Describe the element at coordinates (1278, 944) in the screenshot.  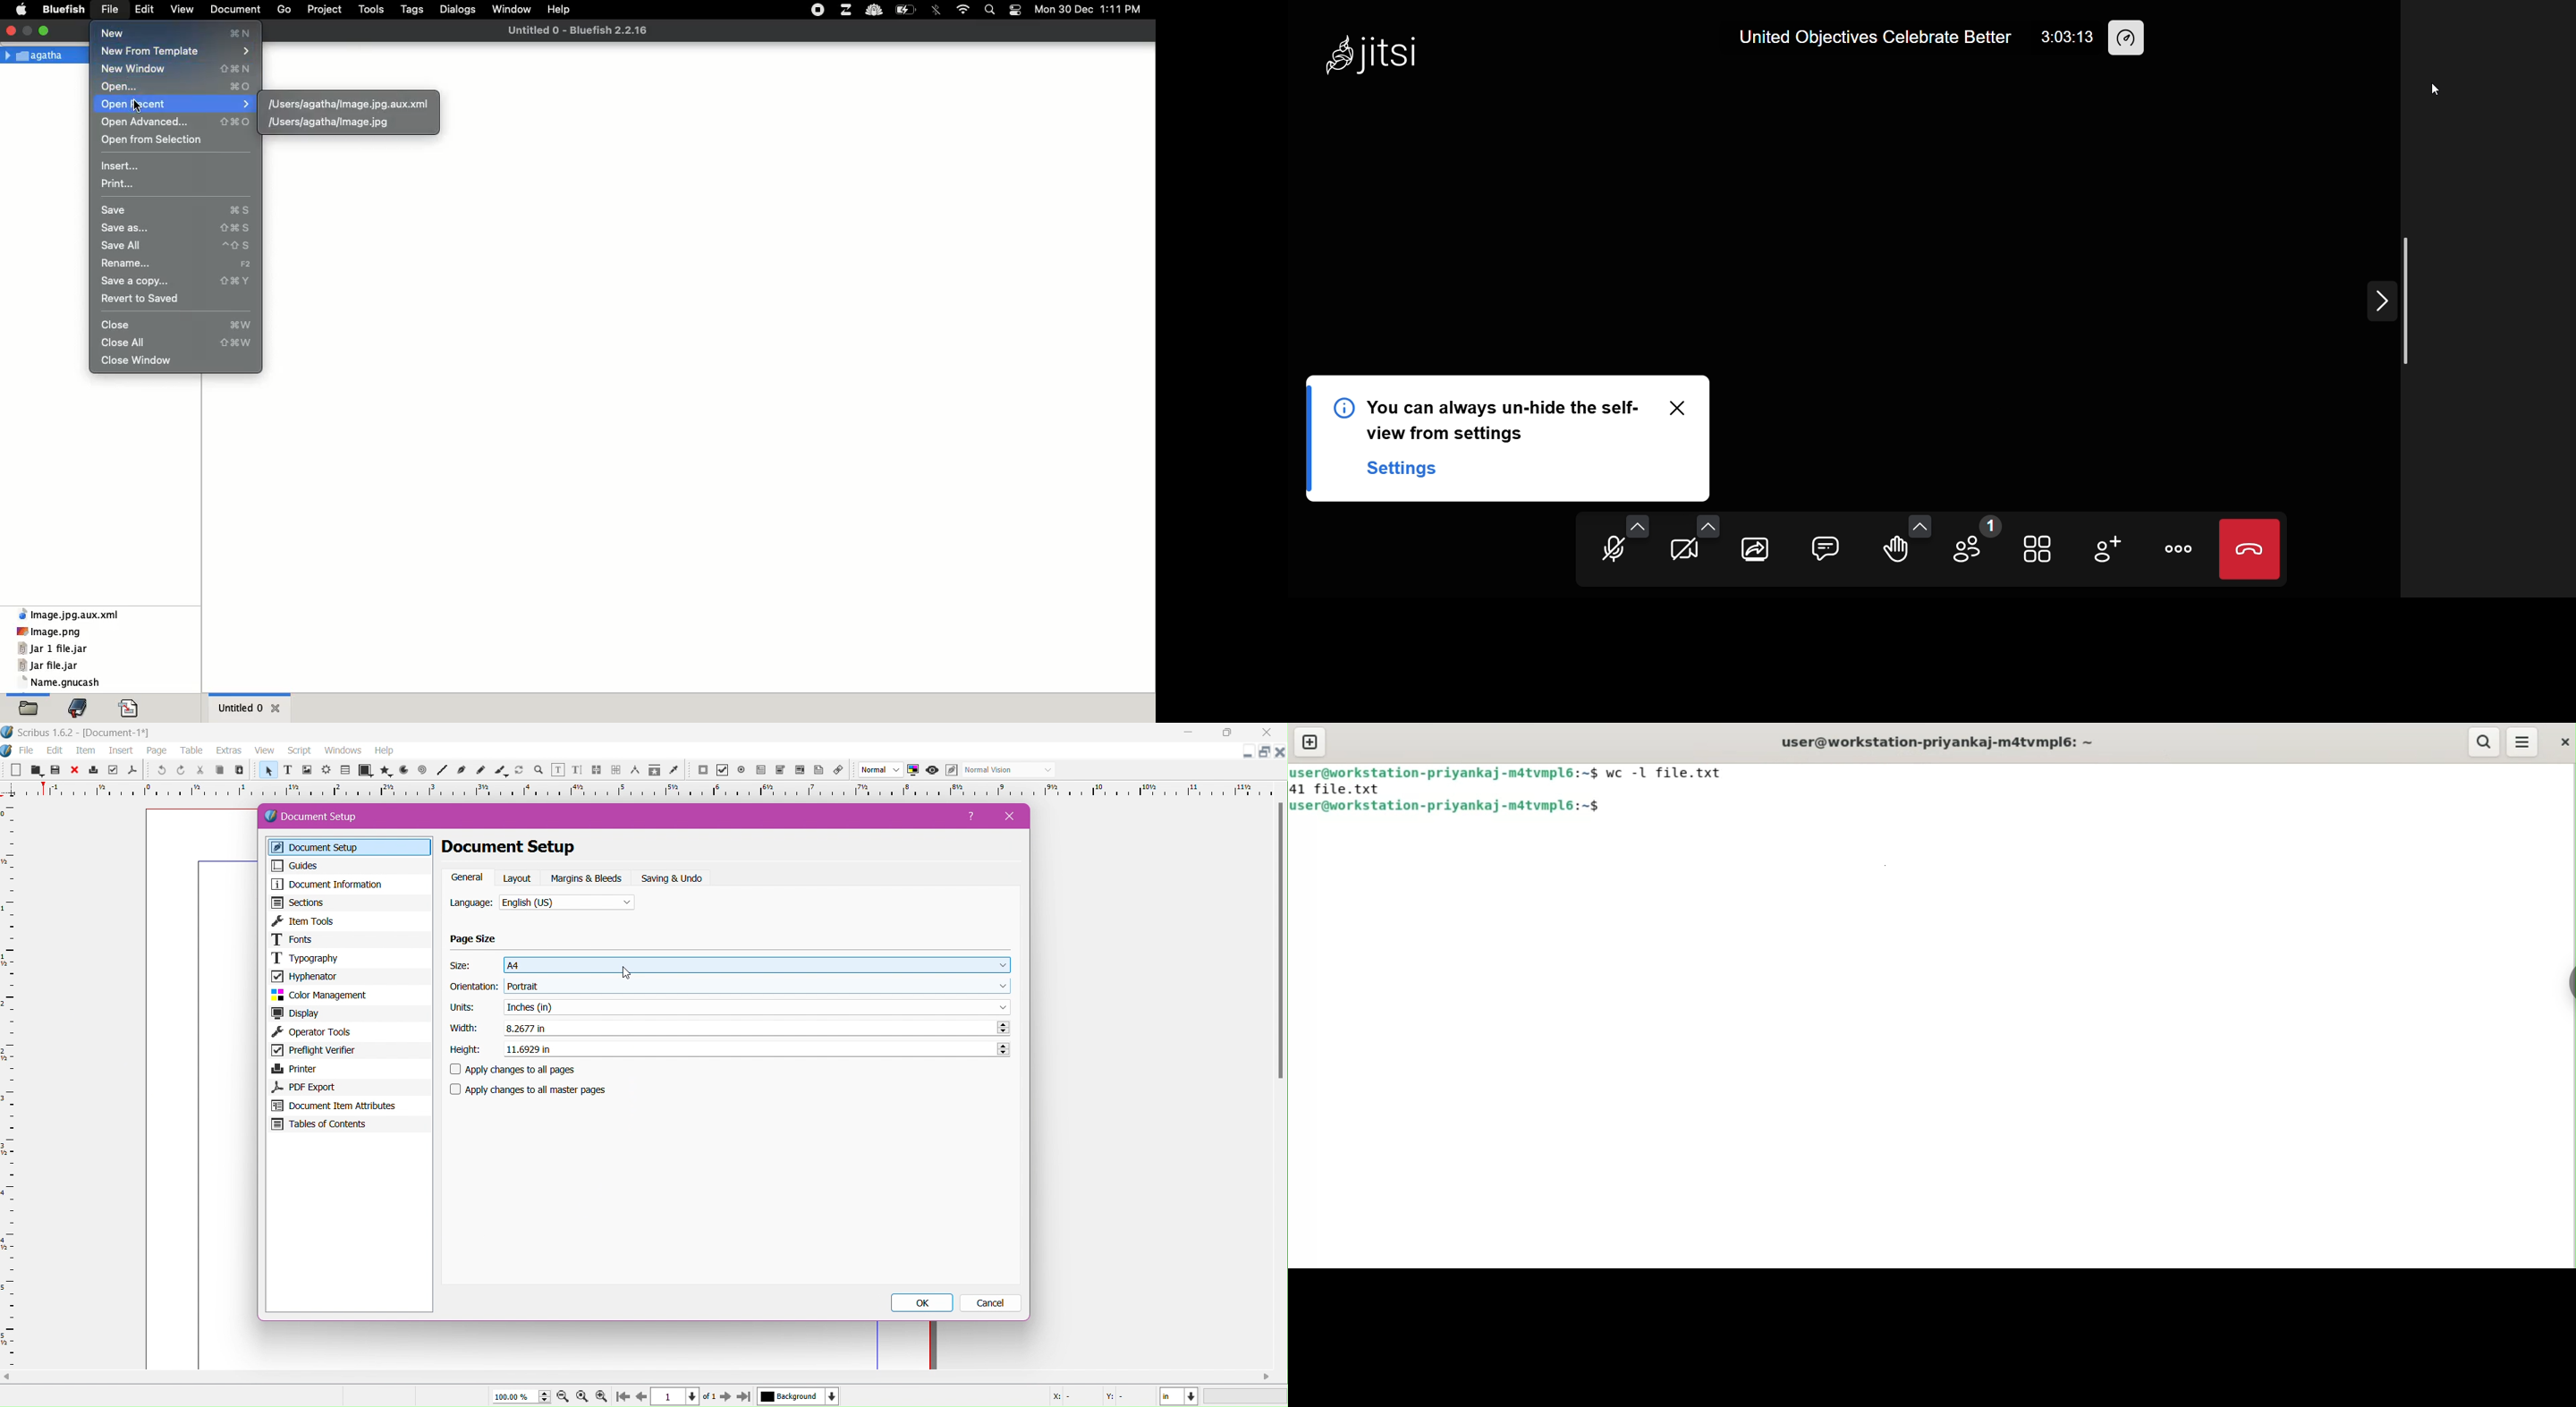
I see `Scroll` at that location.